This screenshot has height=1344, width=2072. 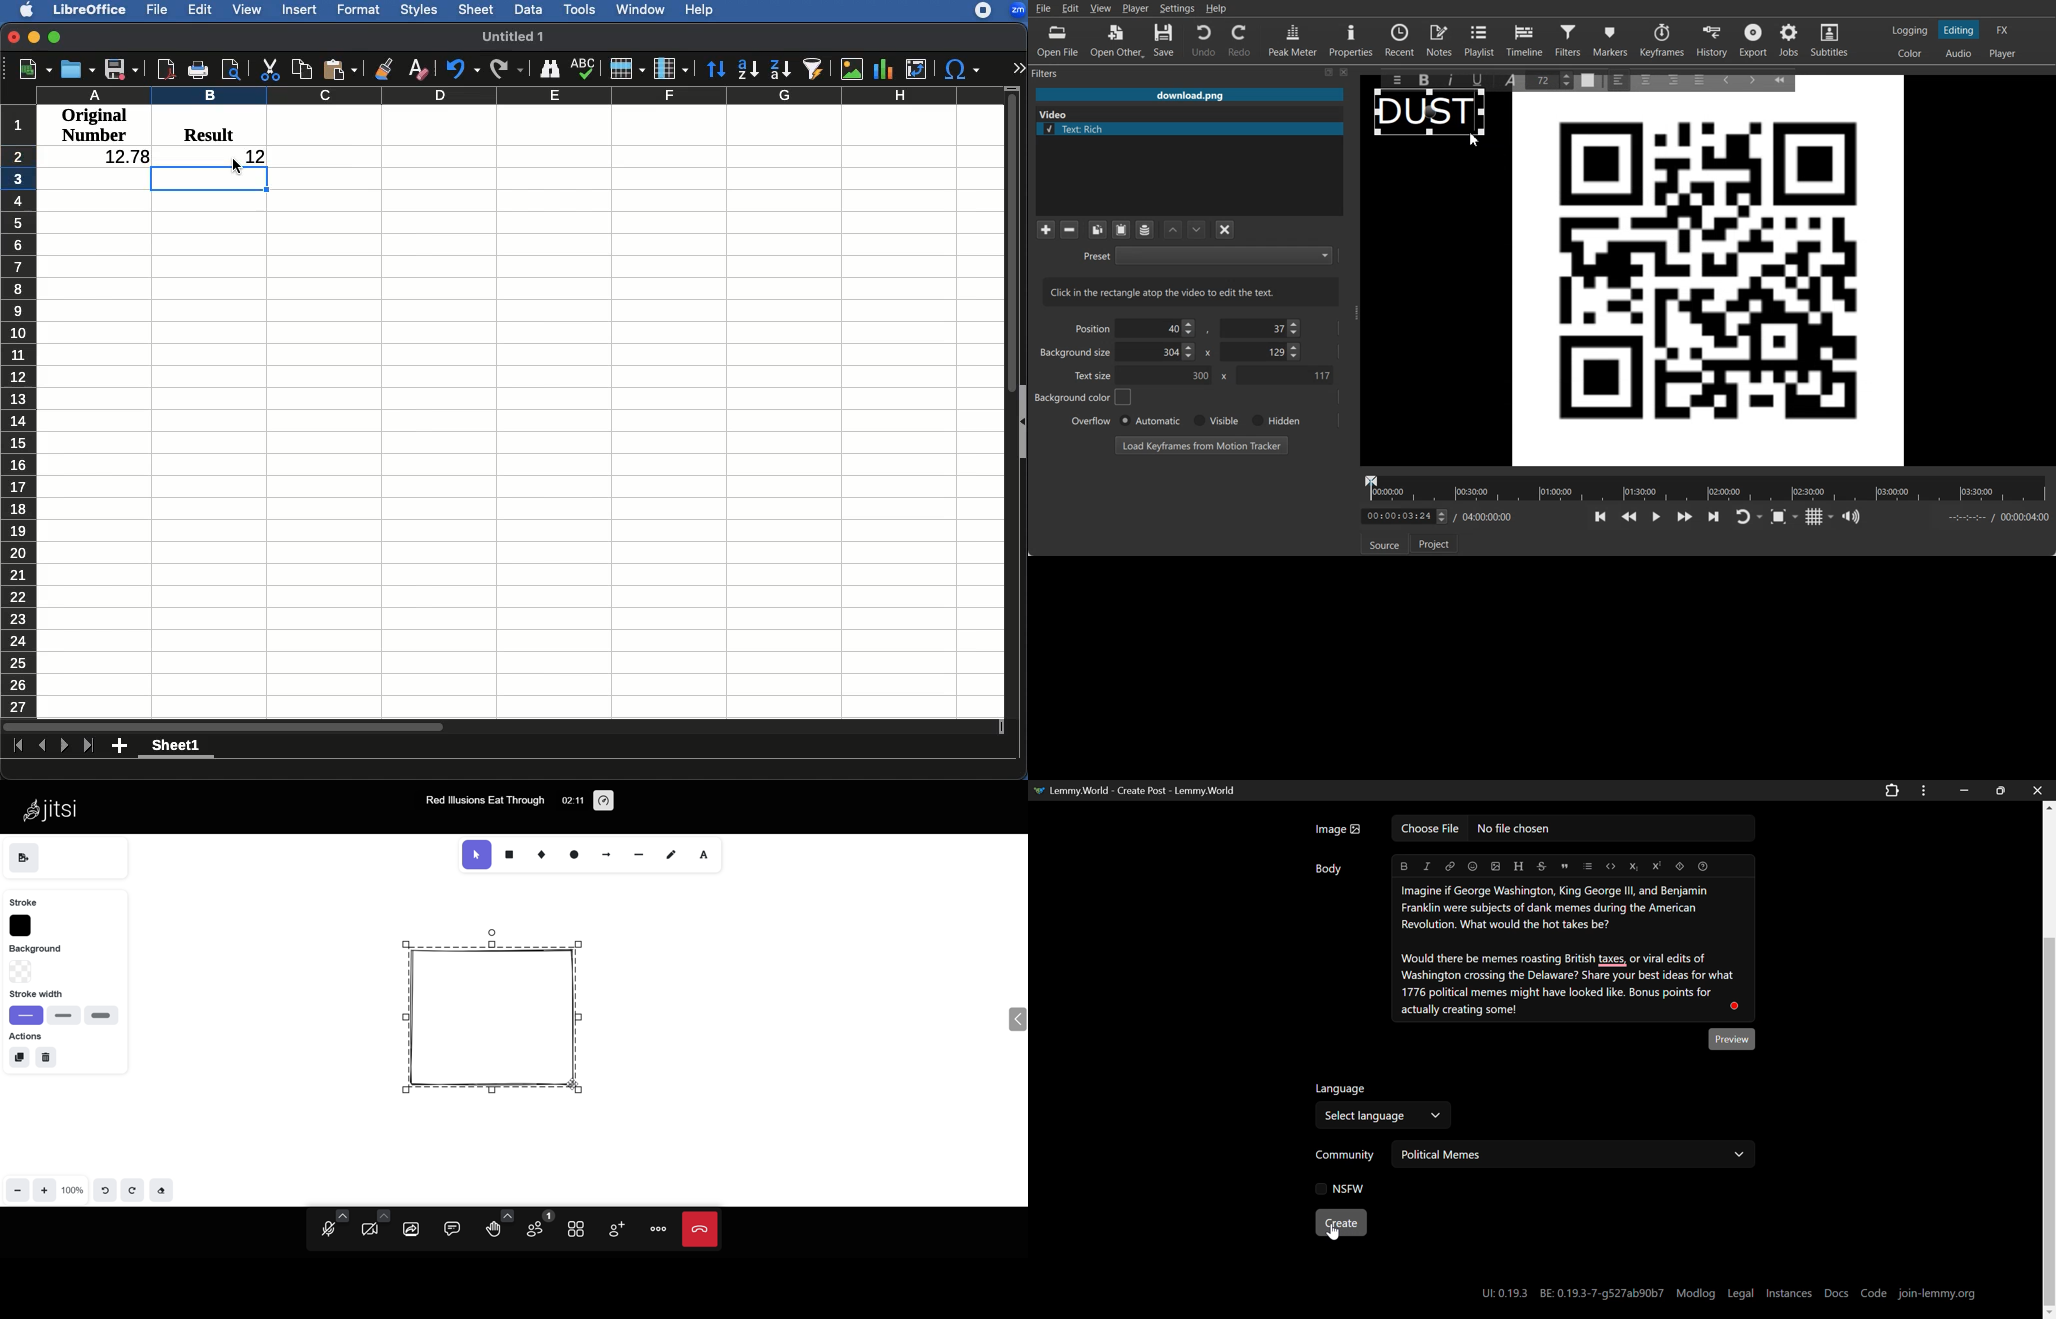 I want to click on New, so click(x=27, y=69).